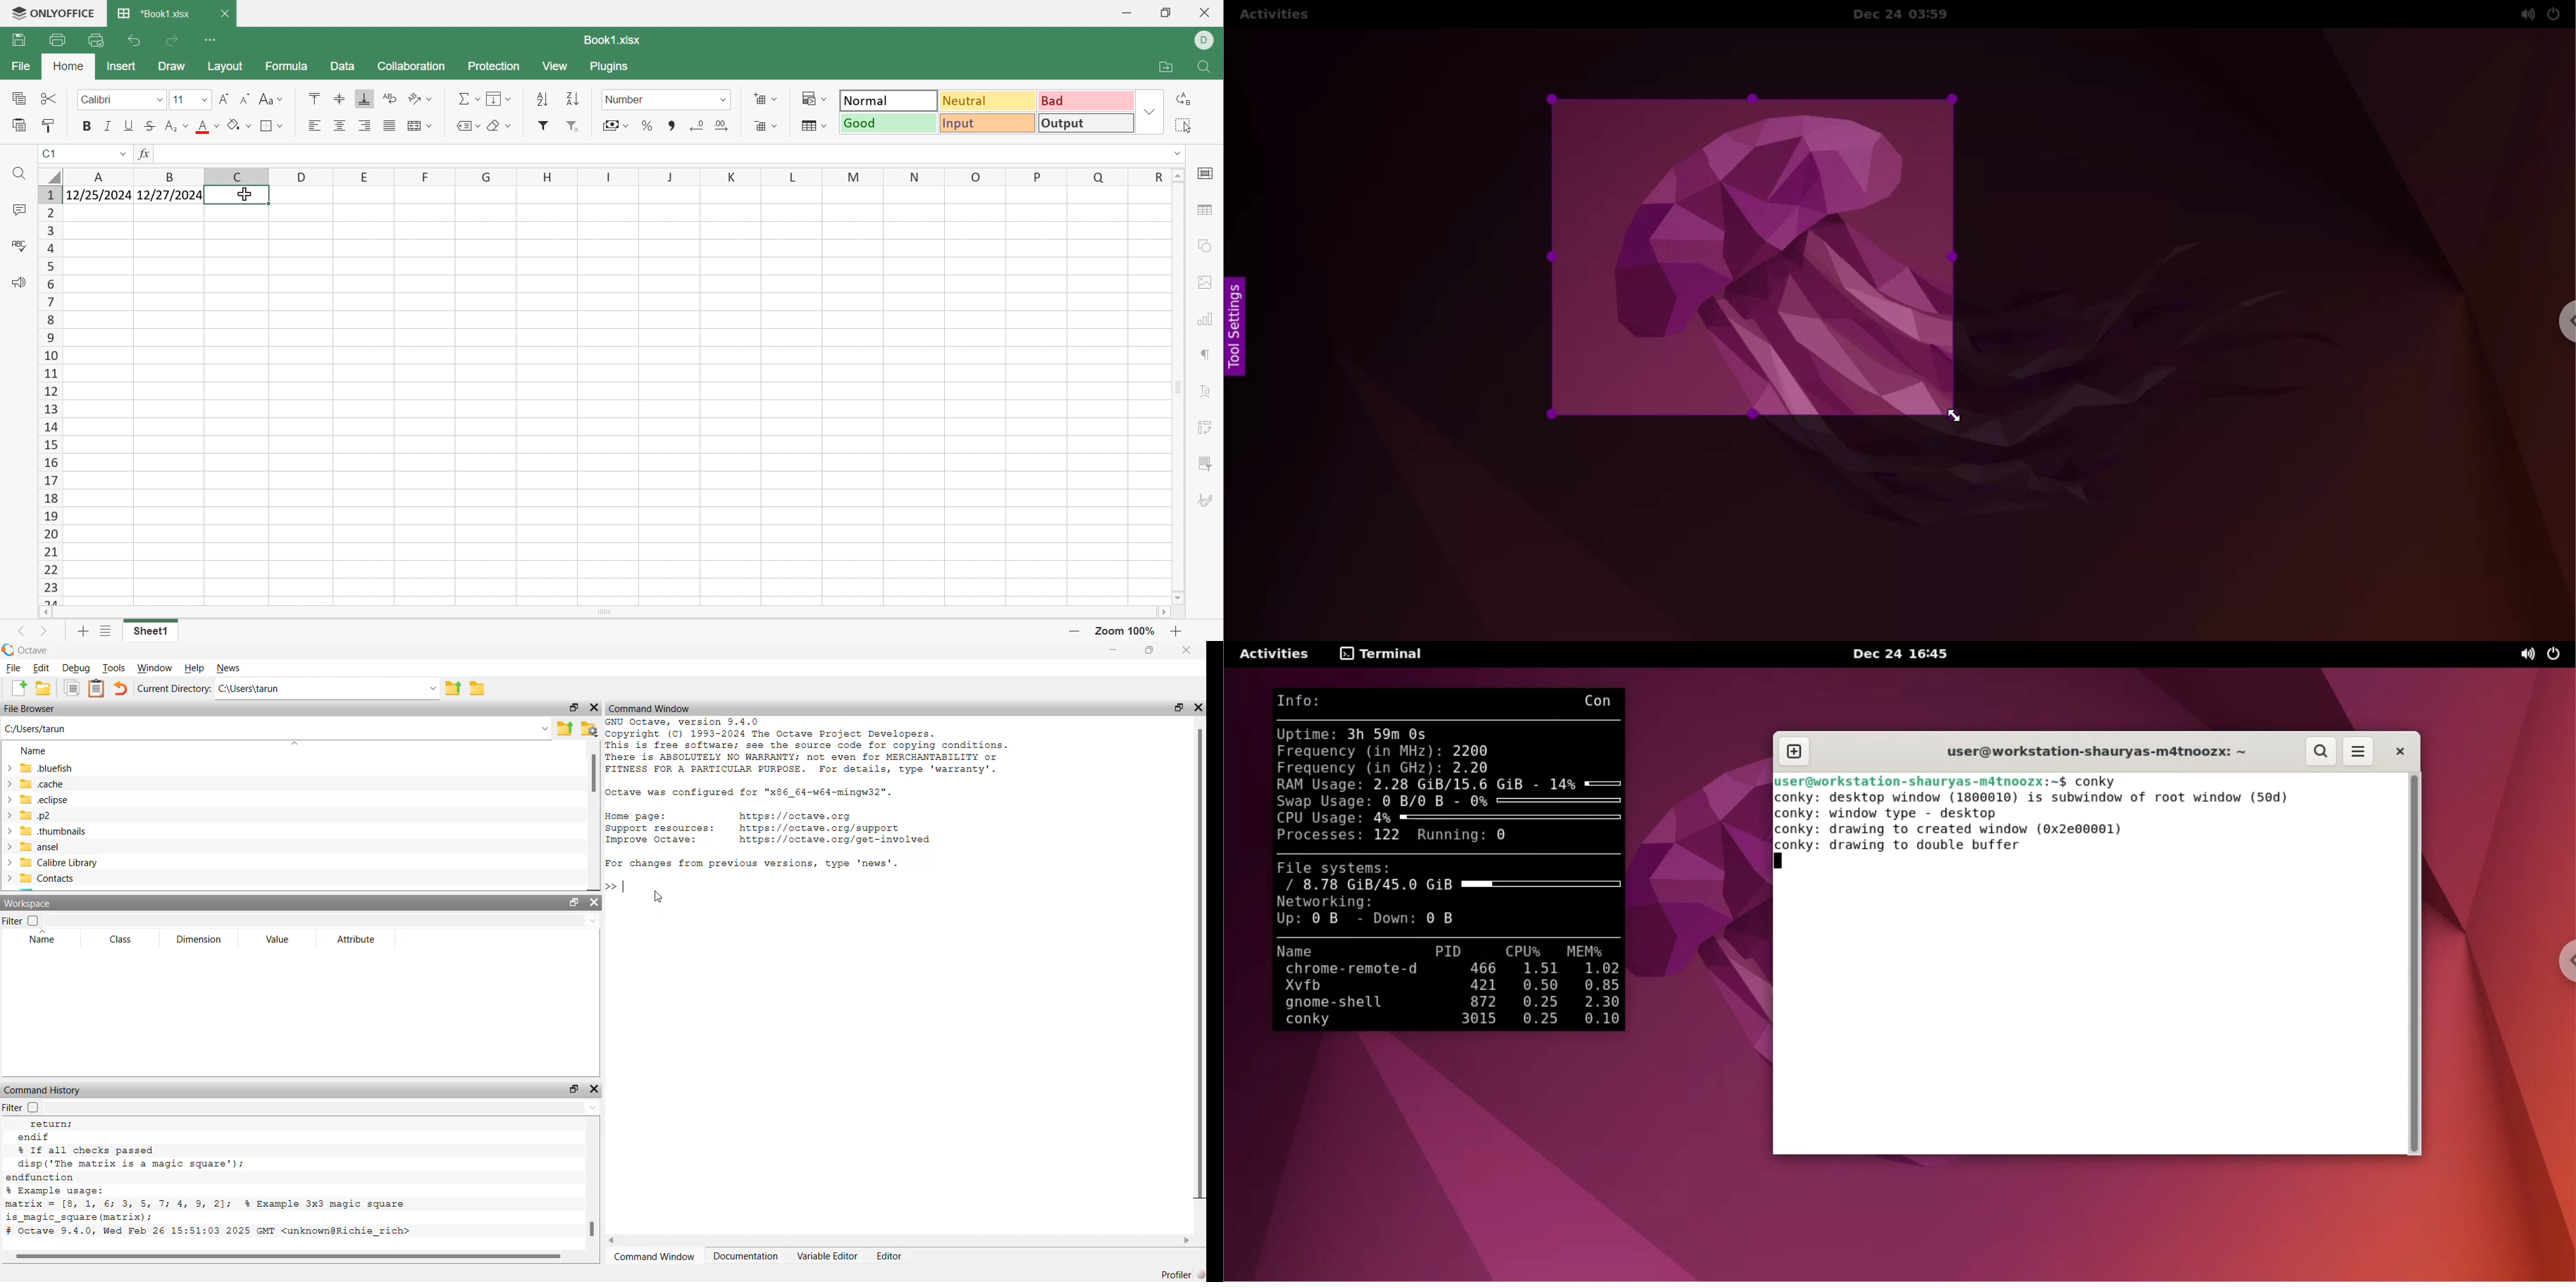 The image size is (2576, 1288). Describe the element at coordinates (1188, 650) in the screenshot. I see `close` at that location.